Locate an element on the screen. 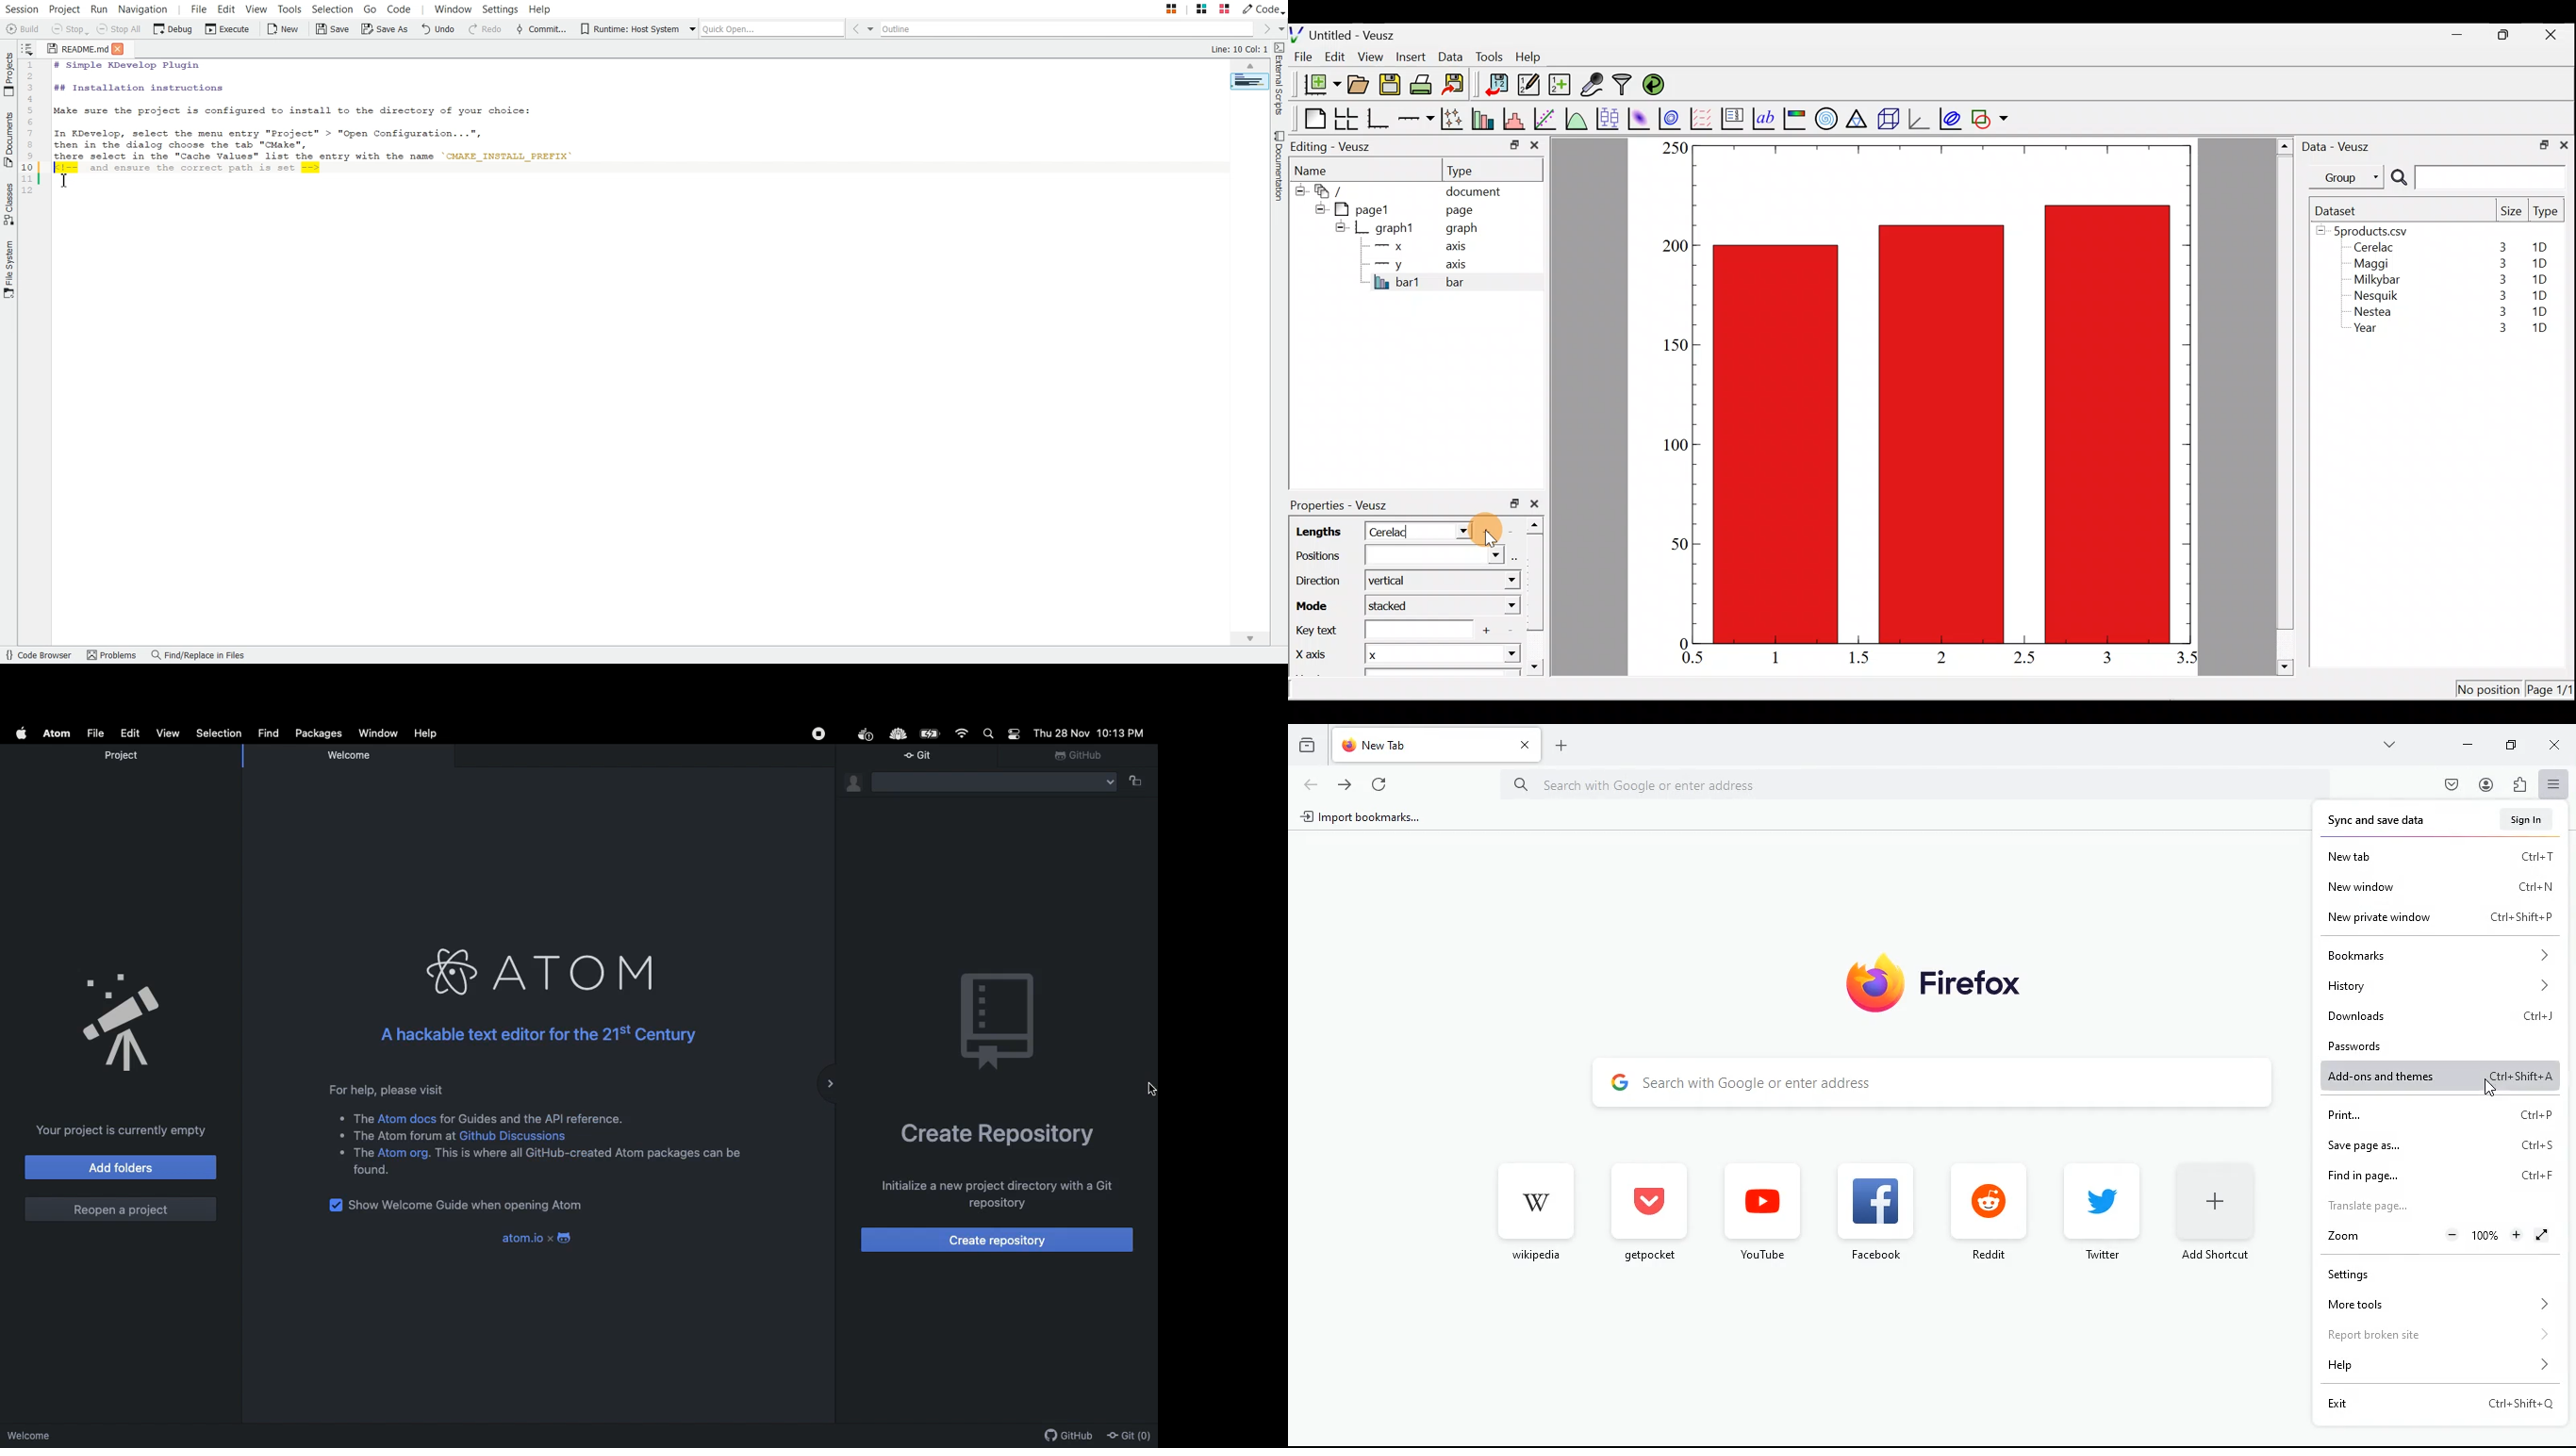  1D is located at coordinates (2540, 329).